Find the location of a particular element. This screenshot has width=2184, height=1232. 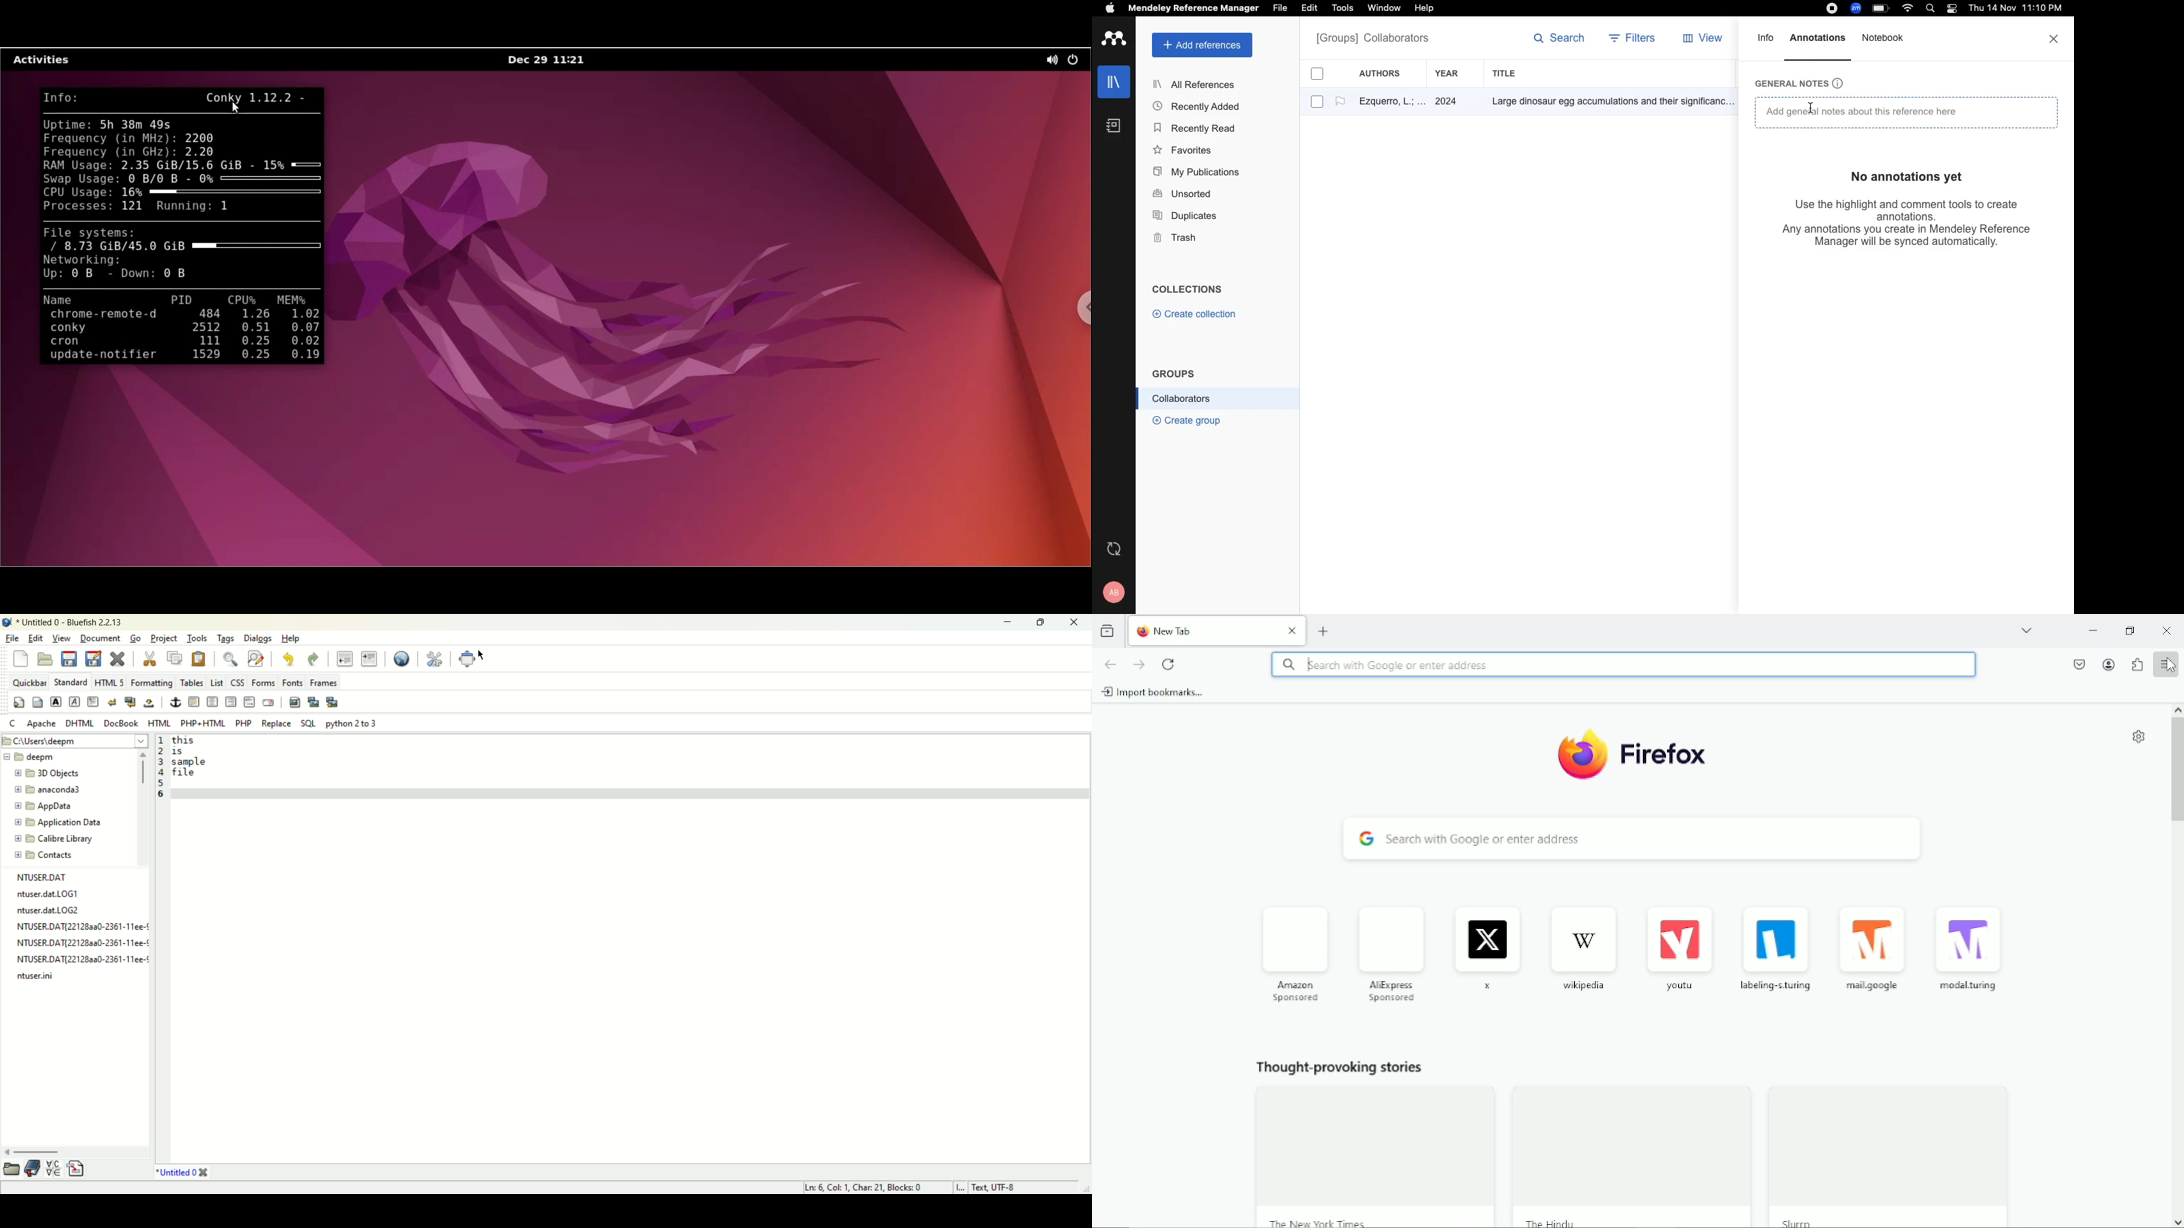

GROUPS is located at coordinates (1174, 372).